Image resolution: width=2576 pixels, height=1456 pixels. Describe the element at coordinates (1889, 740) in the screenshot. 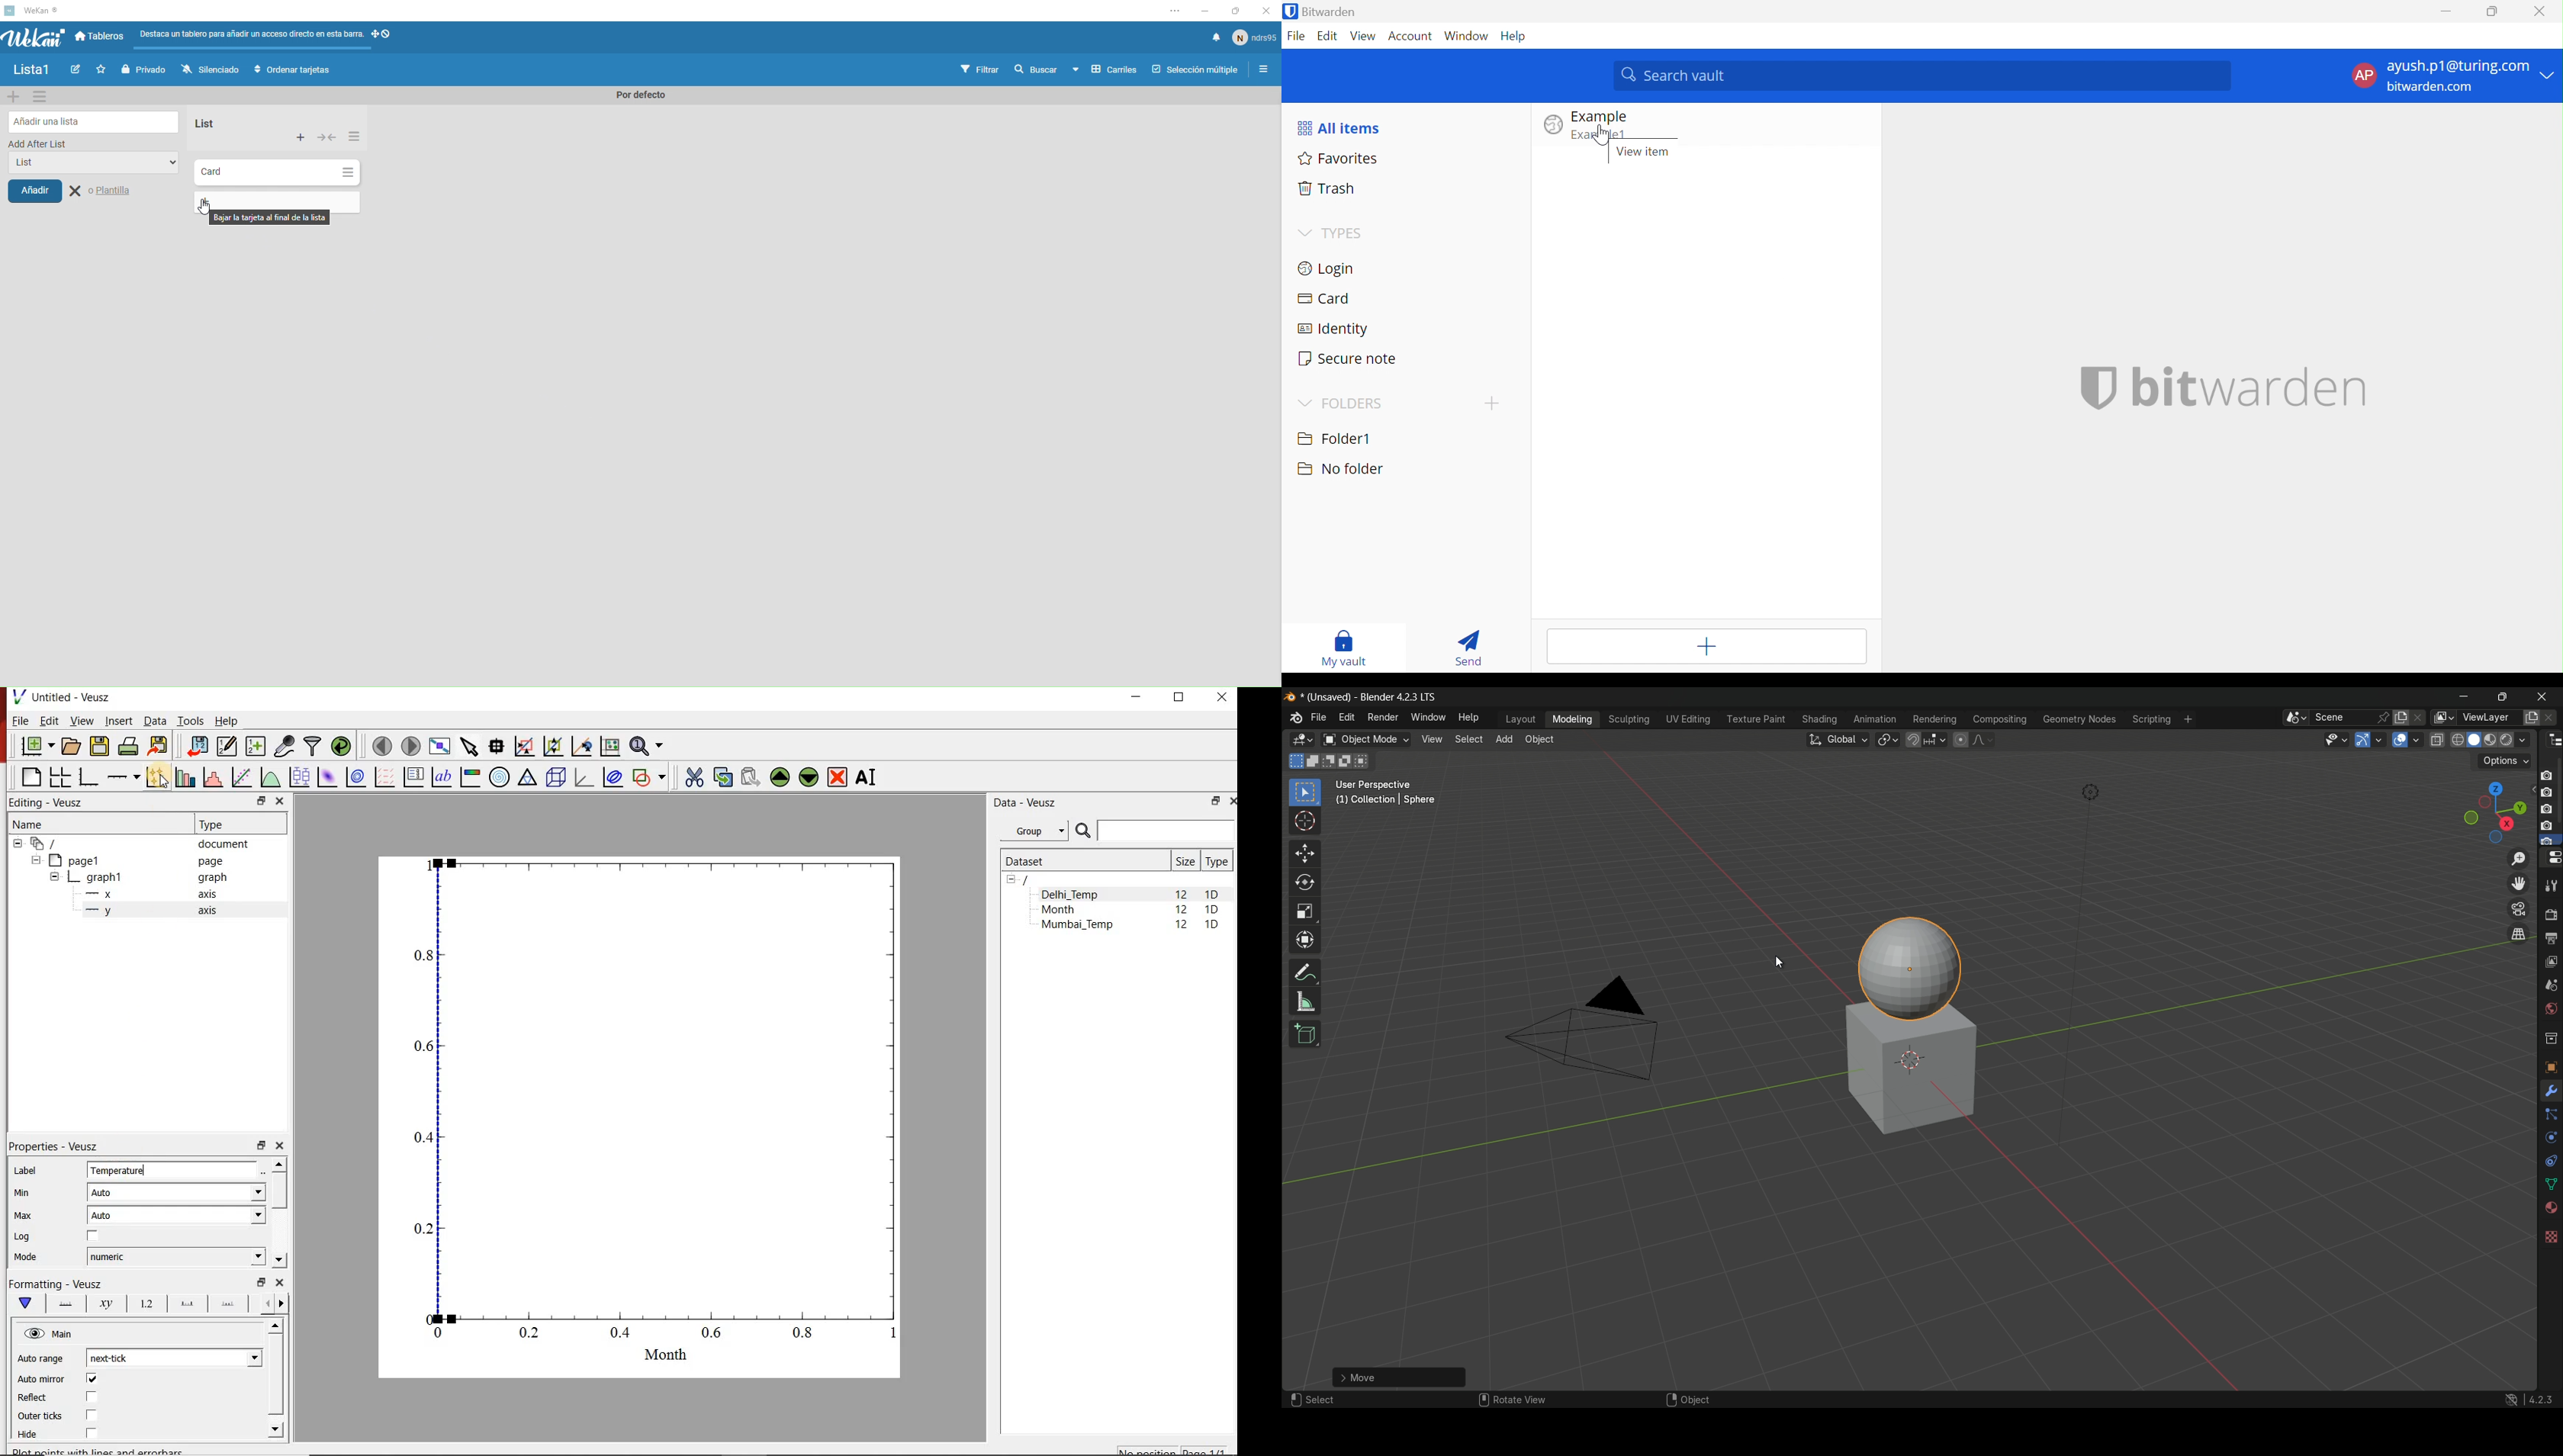

I see `transform pivot table` at that location.